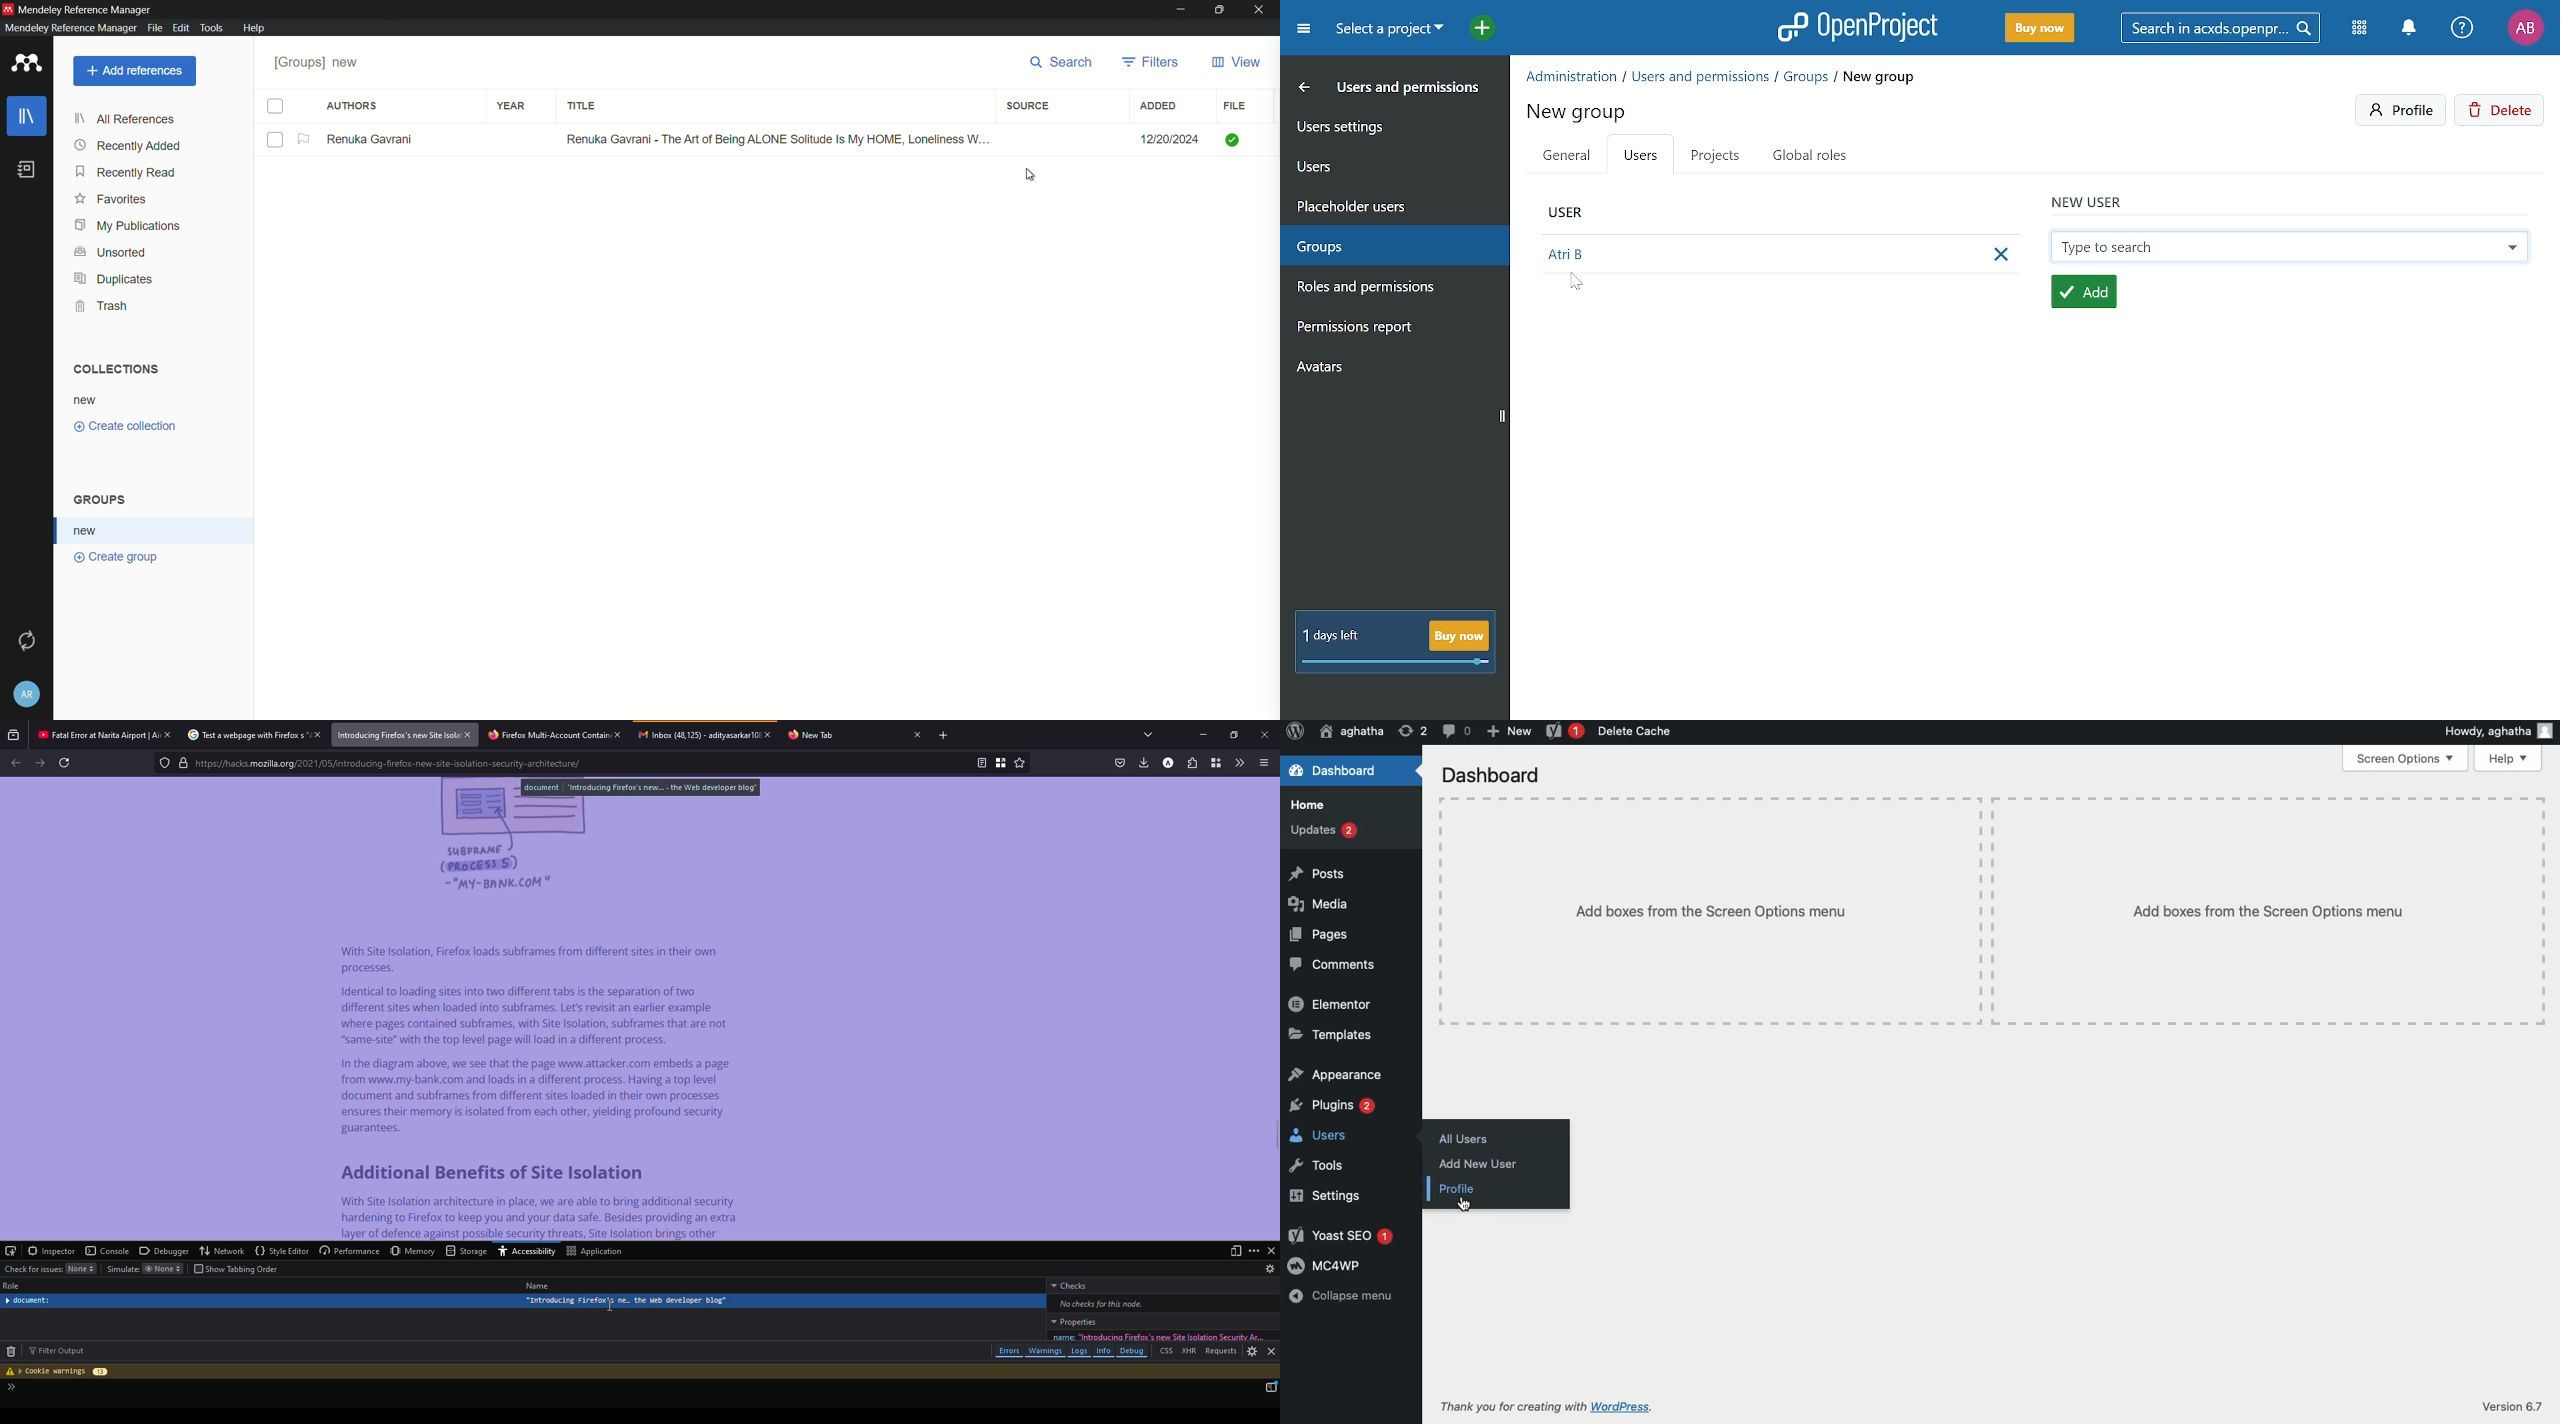 The height and width of the screenshot is (1428, 2576). I want to click on new, so click(87, 399).